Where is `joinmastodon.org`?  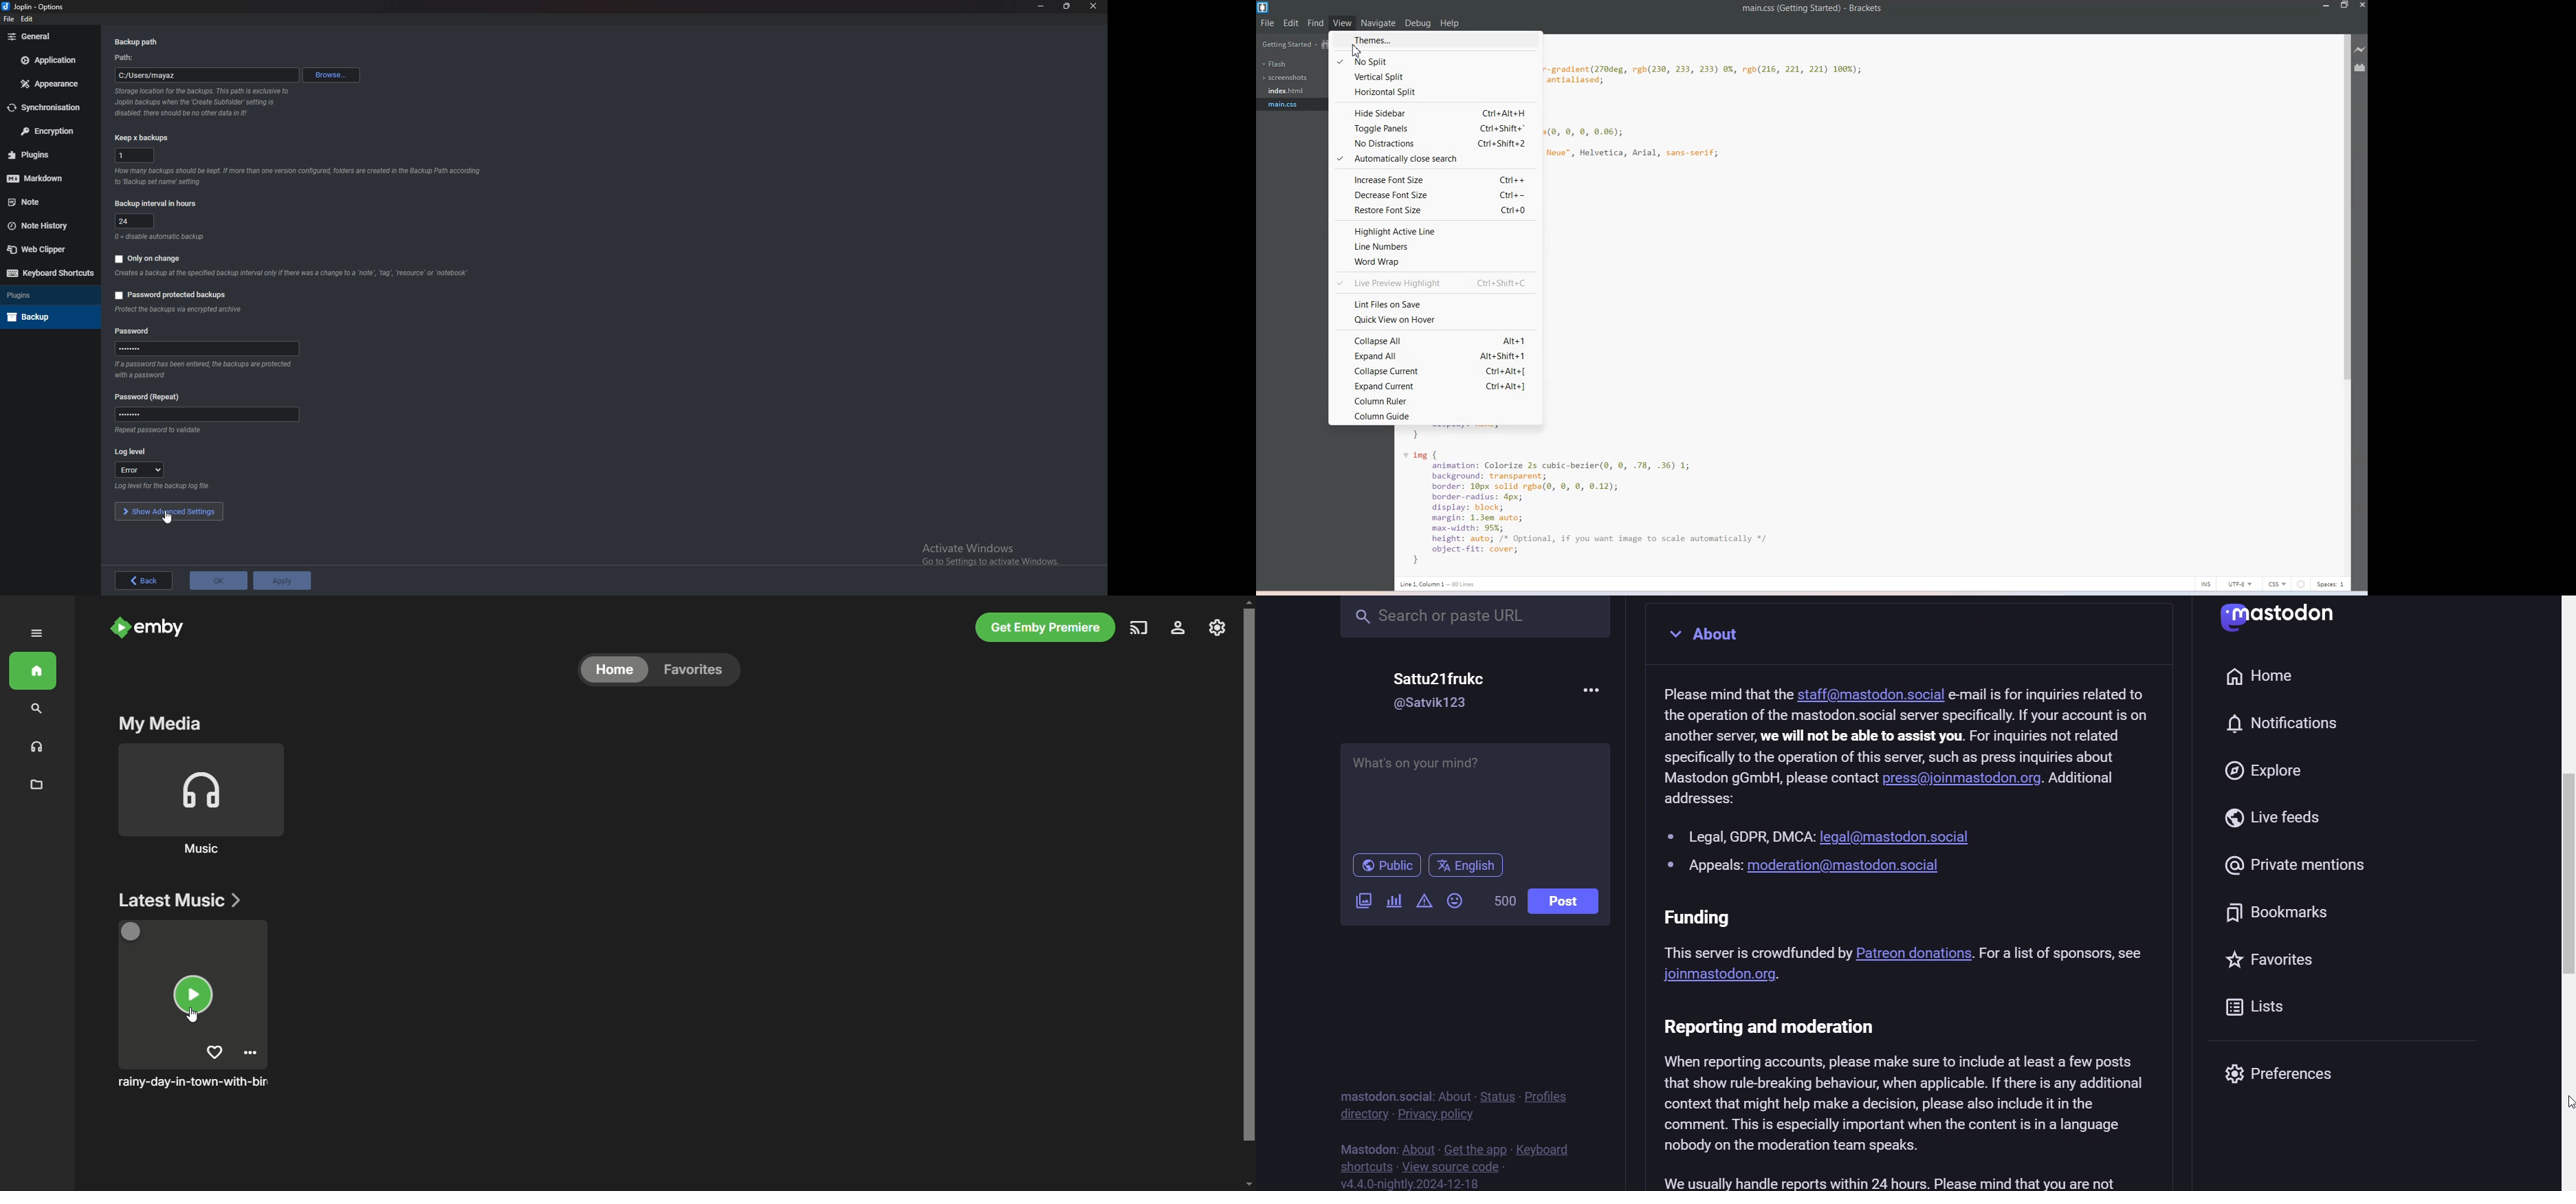
joinmastodon.org is located at coordinates (1723, 975).